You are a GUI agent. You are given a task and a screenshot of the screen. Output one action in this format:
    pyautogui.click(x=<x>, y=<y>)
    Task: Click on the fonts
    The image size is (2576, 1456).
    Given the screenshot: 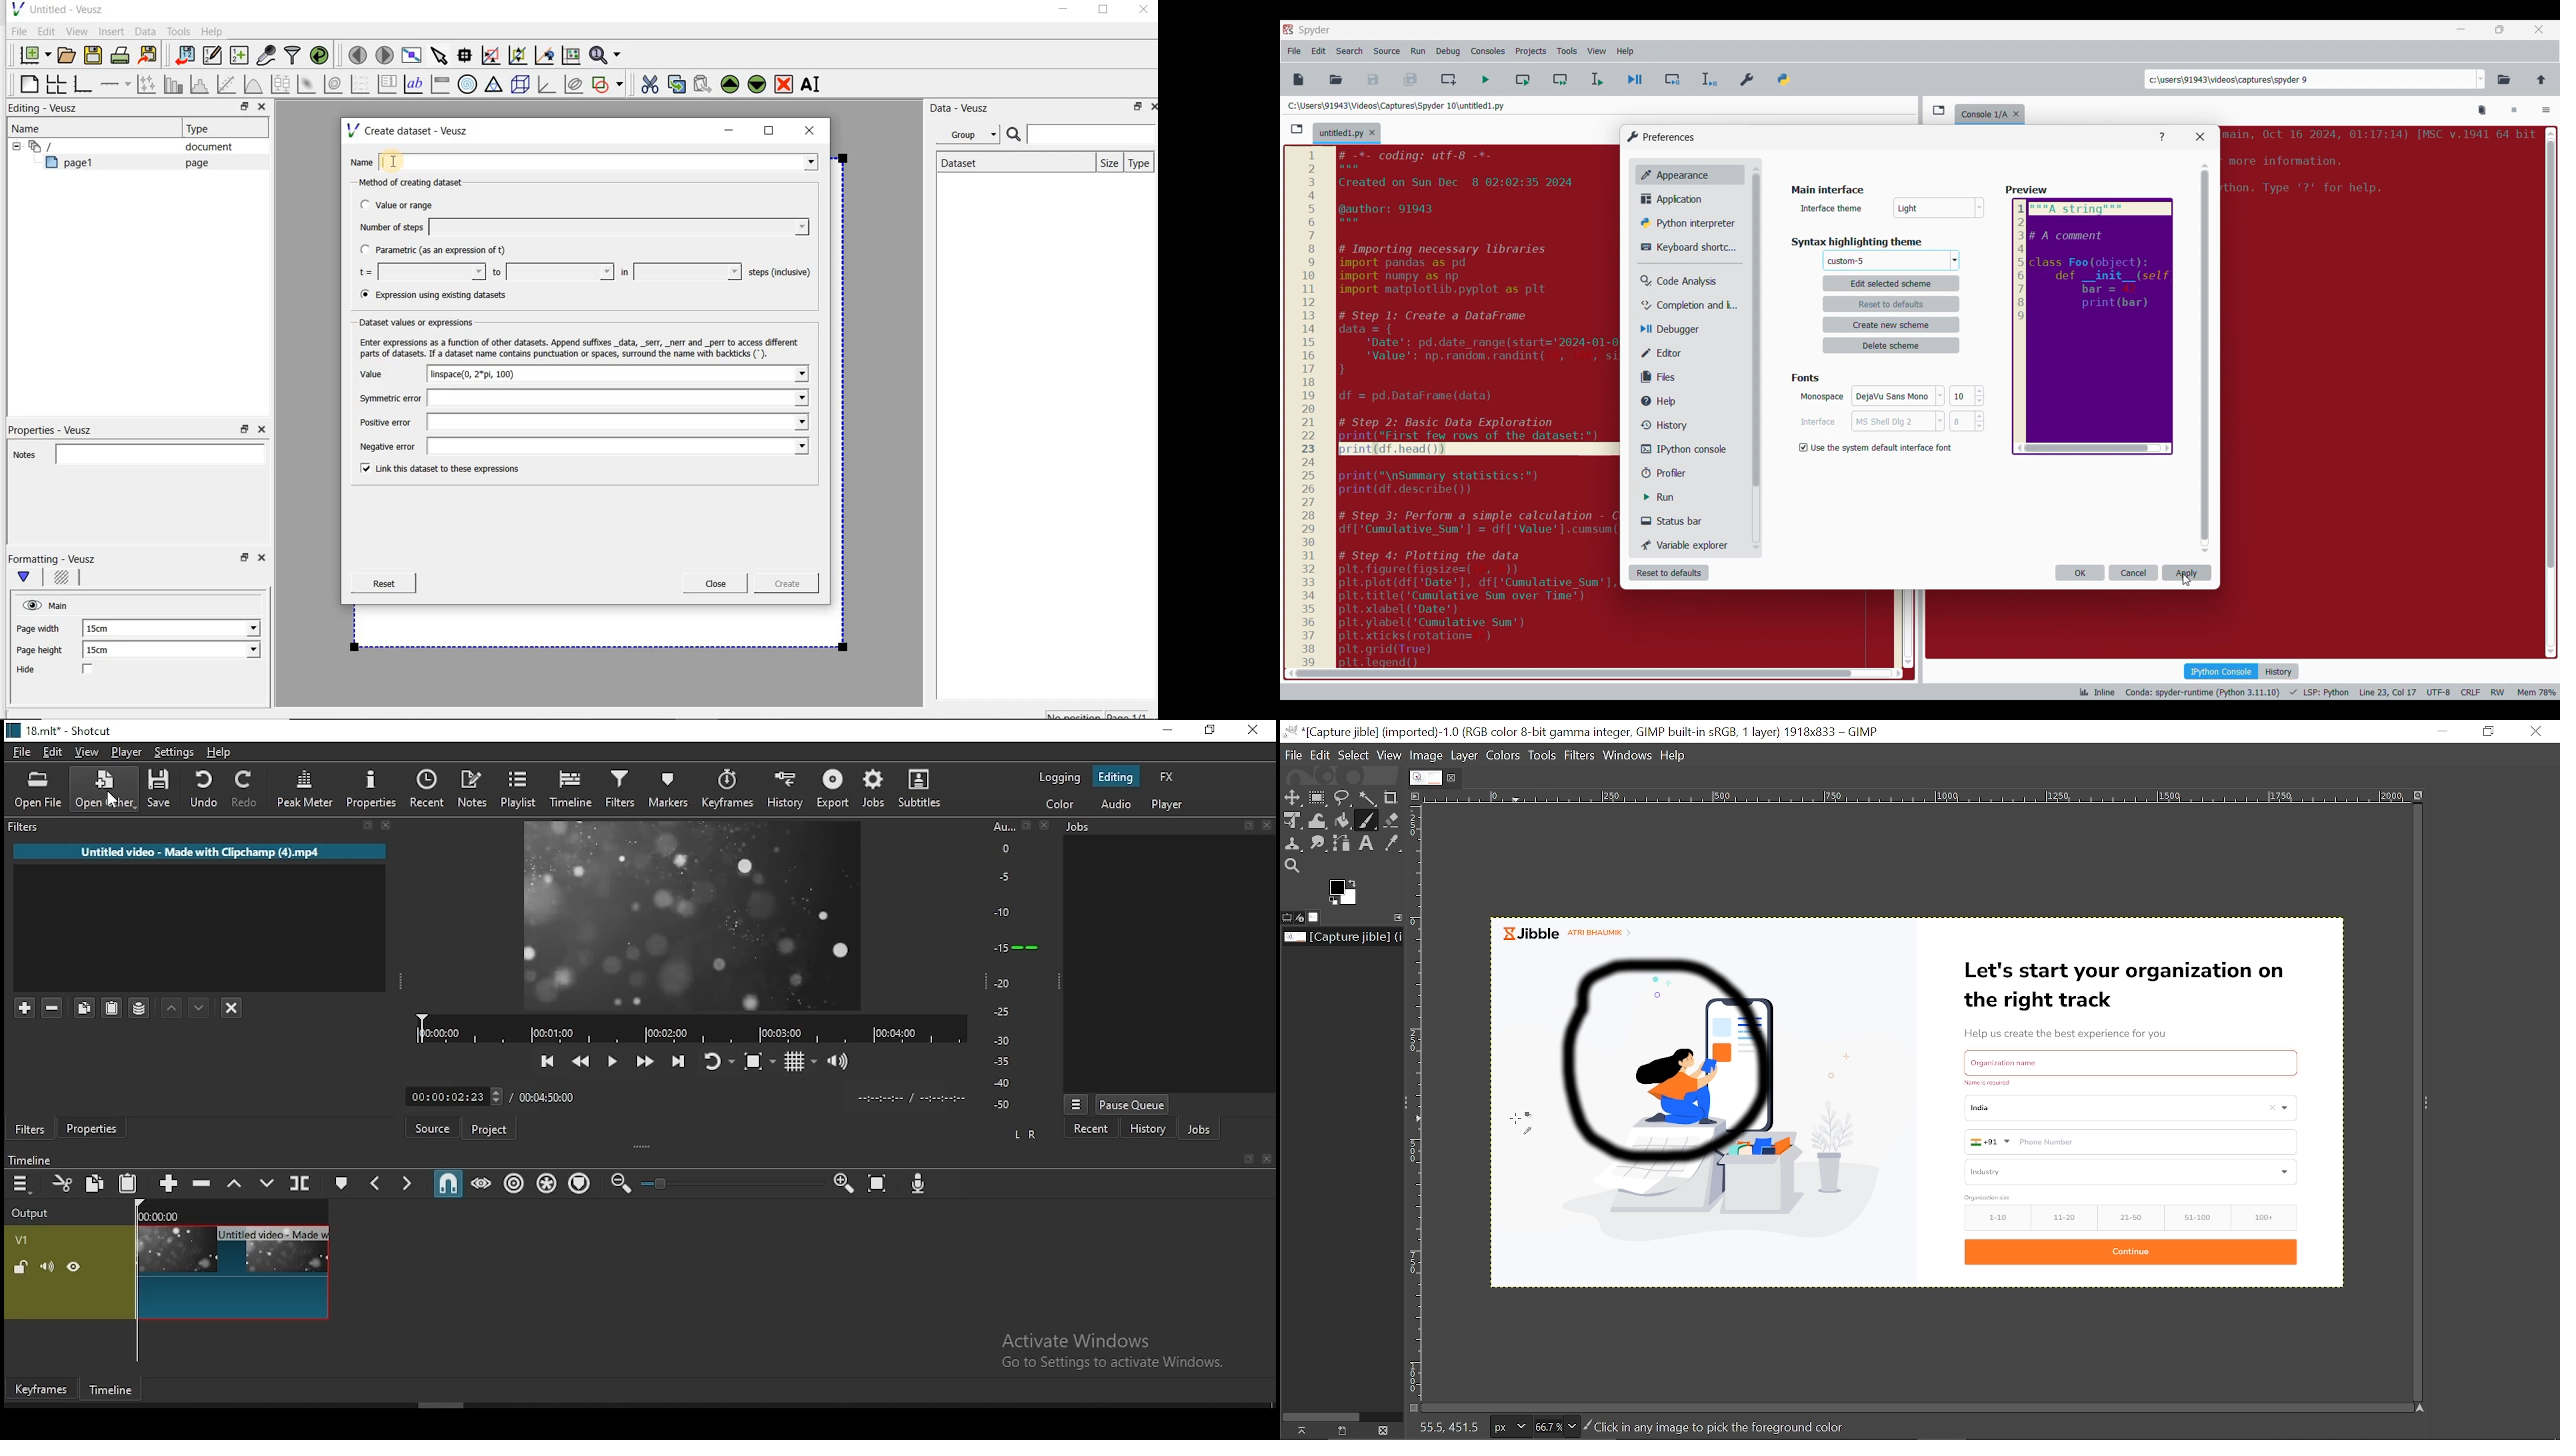 What is the action you would take?
    pyautogui.click(x=1809, y=376)
    